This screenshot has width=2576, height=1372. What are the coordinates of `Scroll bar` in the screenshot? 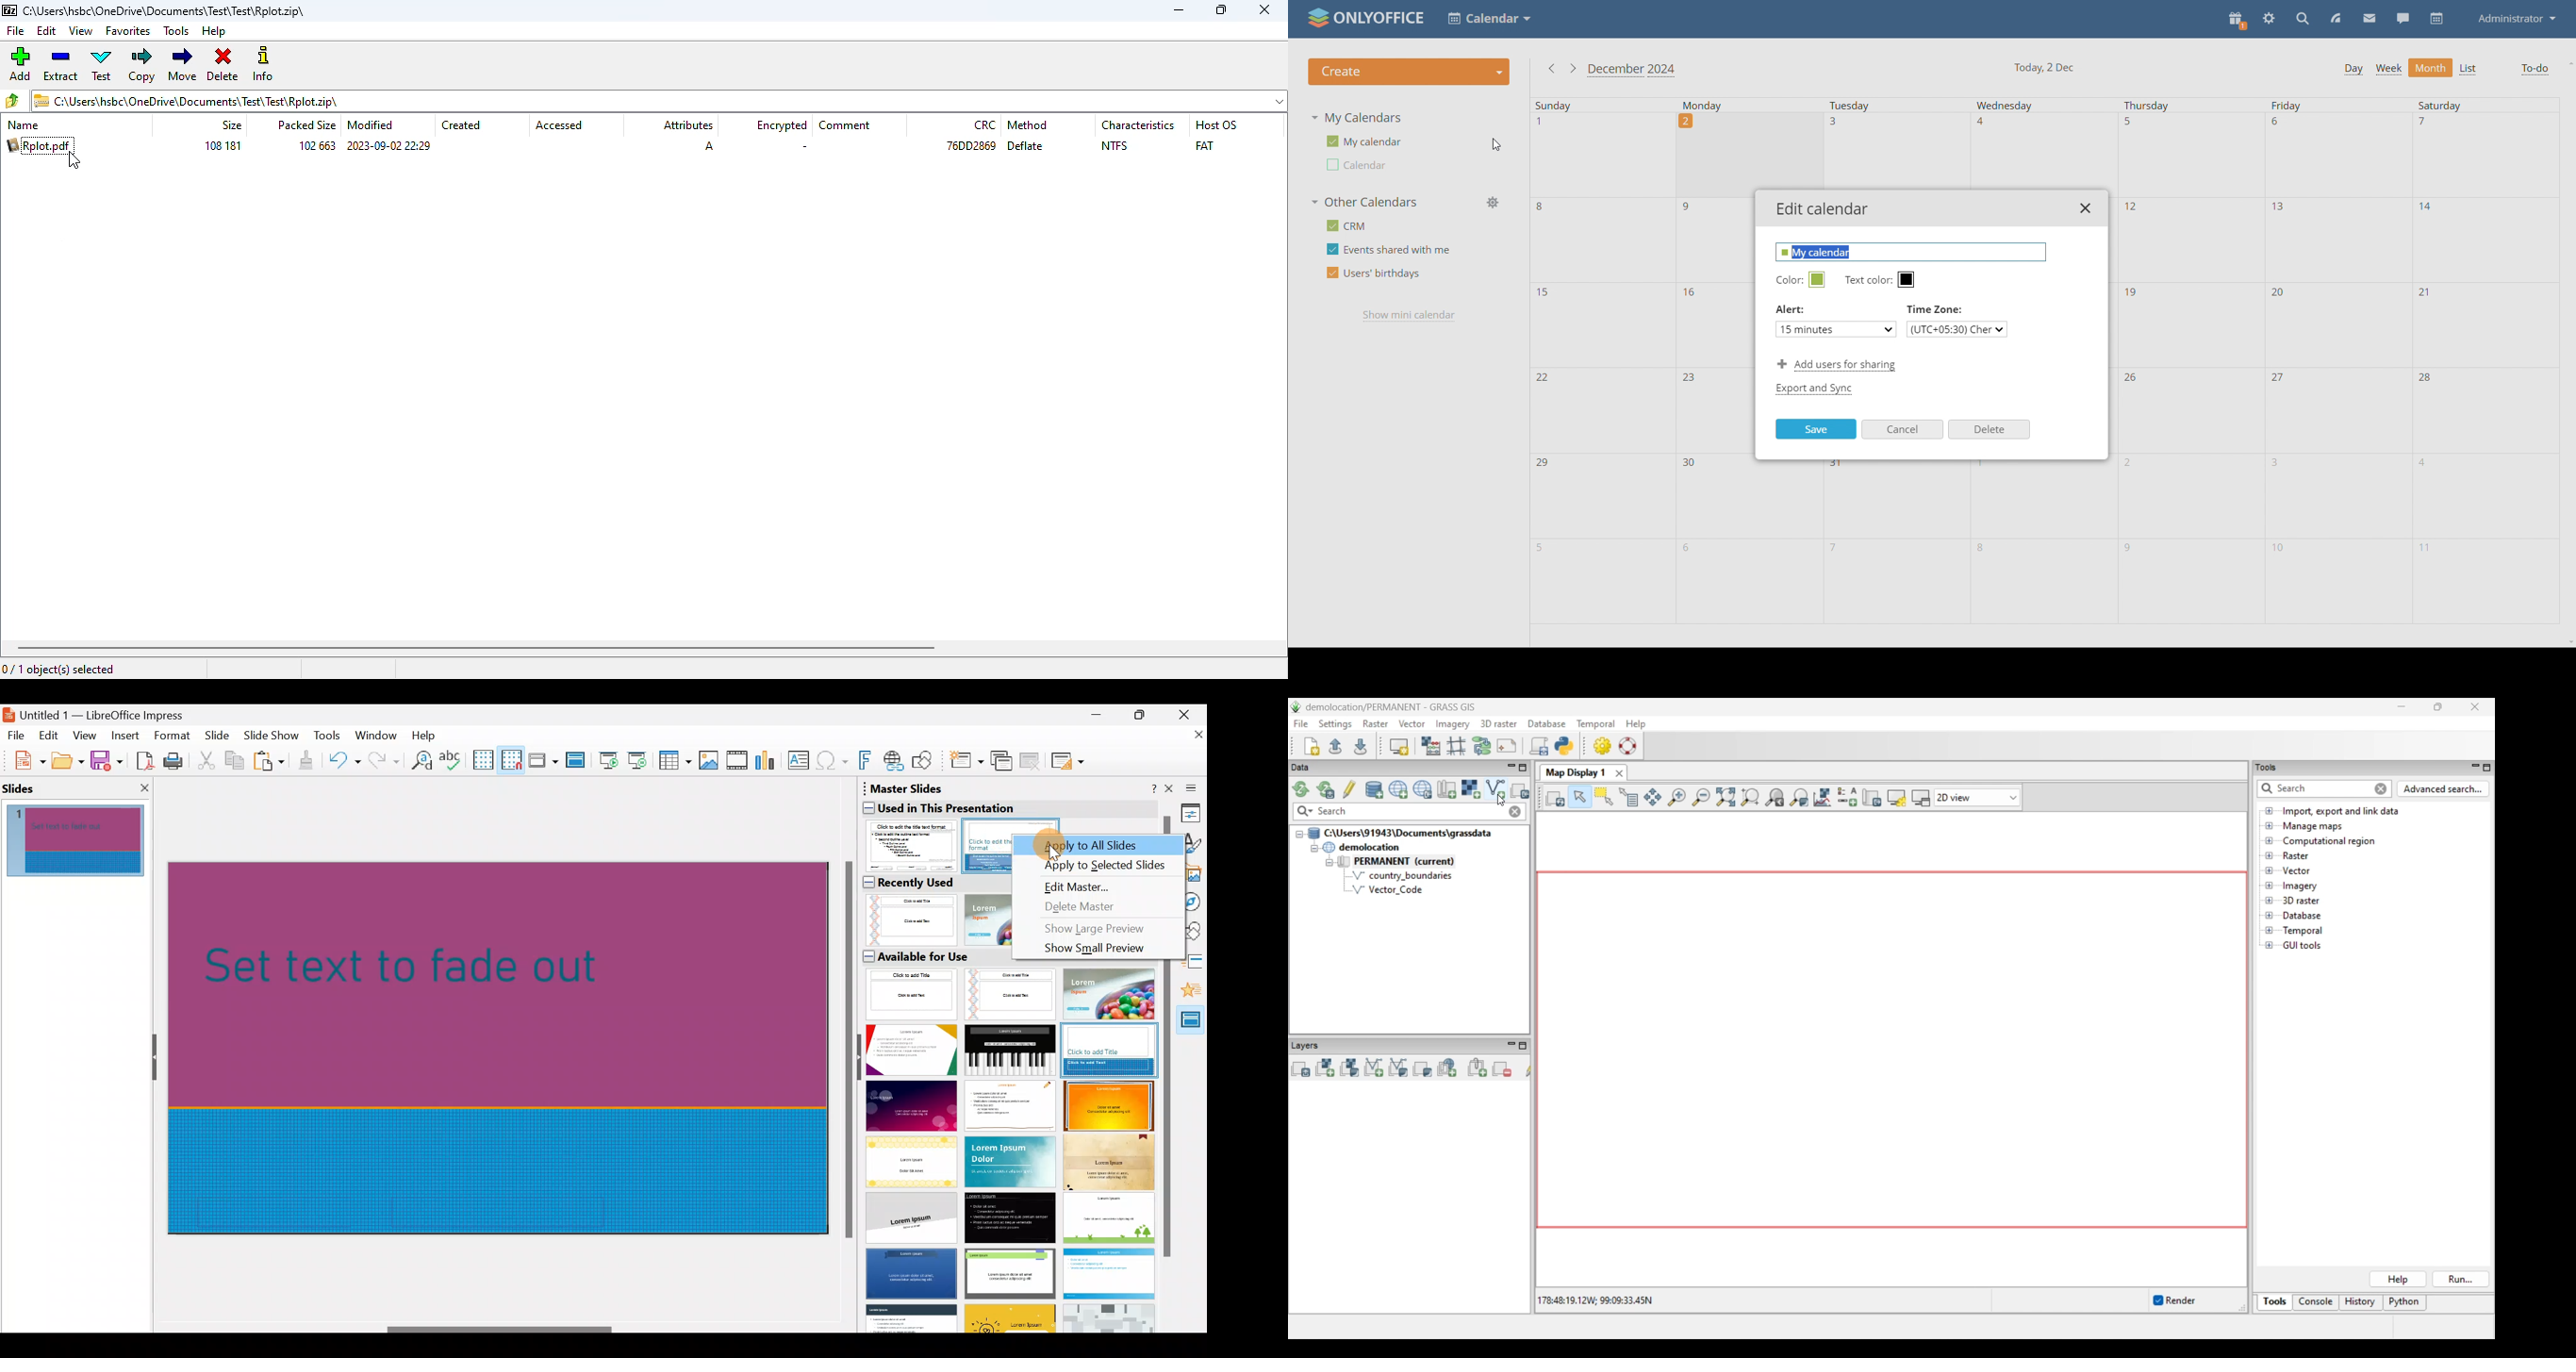 It's located at (500, 1330).